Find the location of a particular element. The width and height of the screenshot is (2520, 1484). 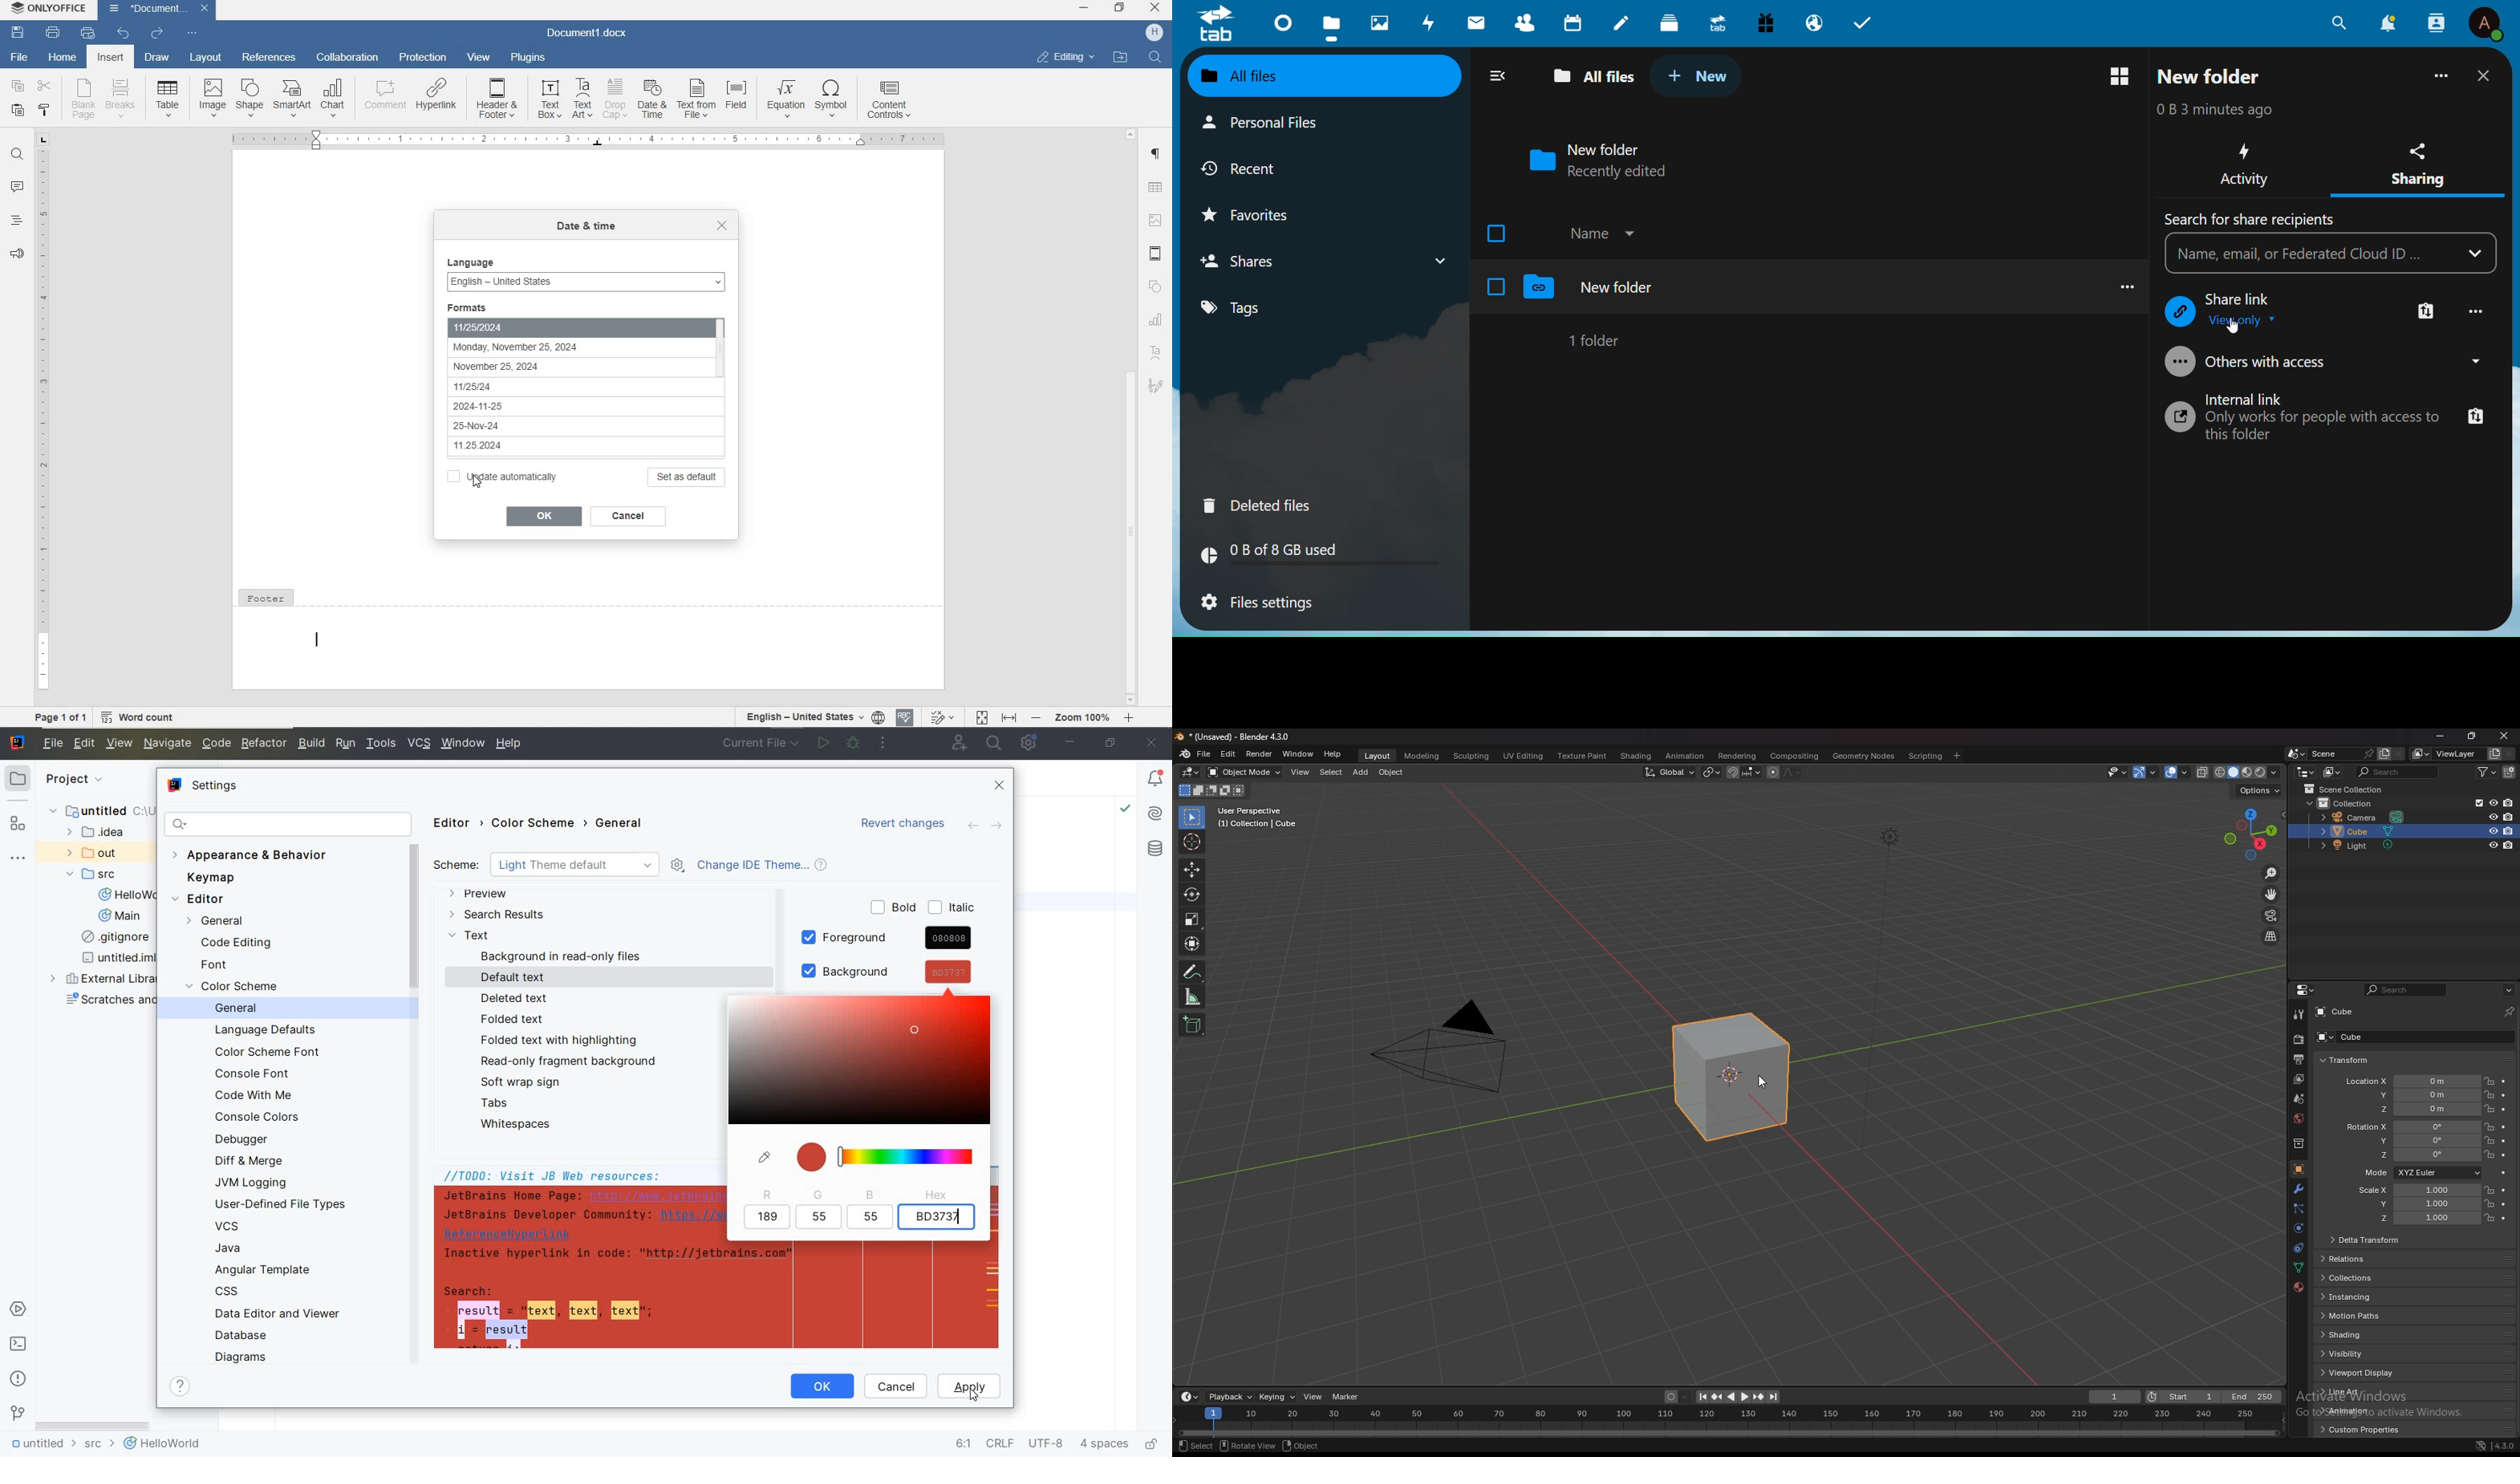

Close Navigation is located at coordinates (1497, 74).